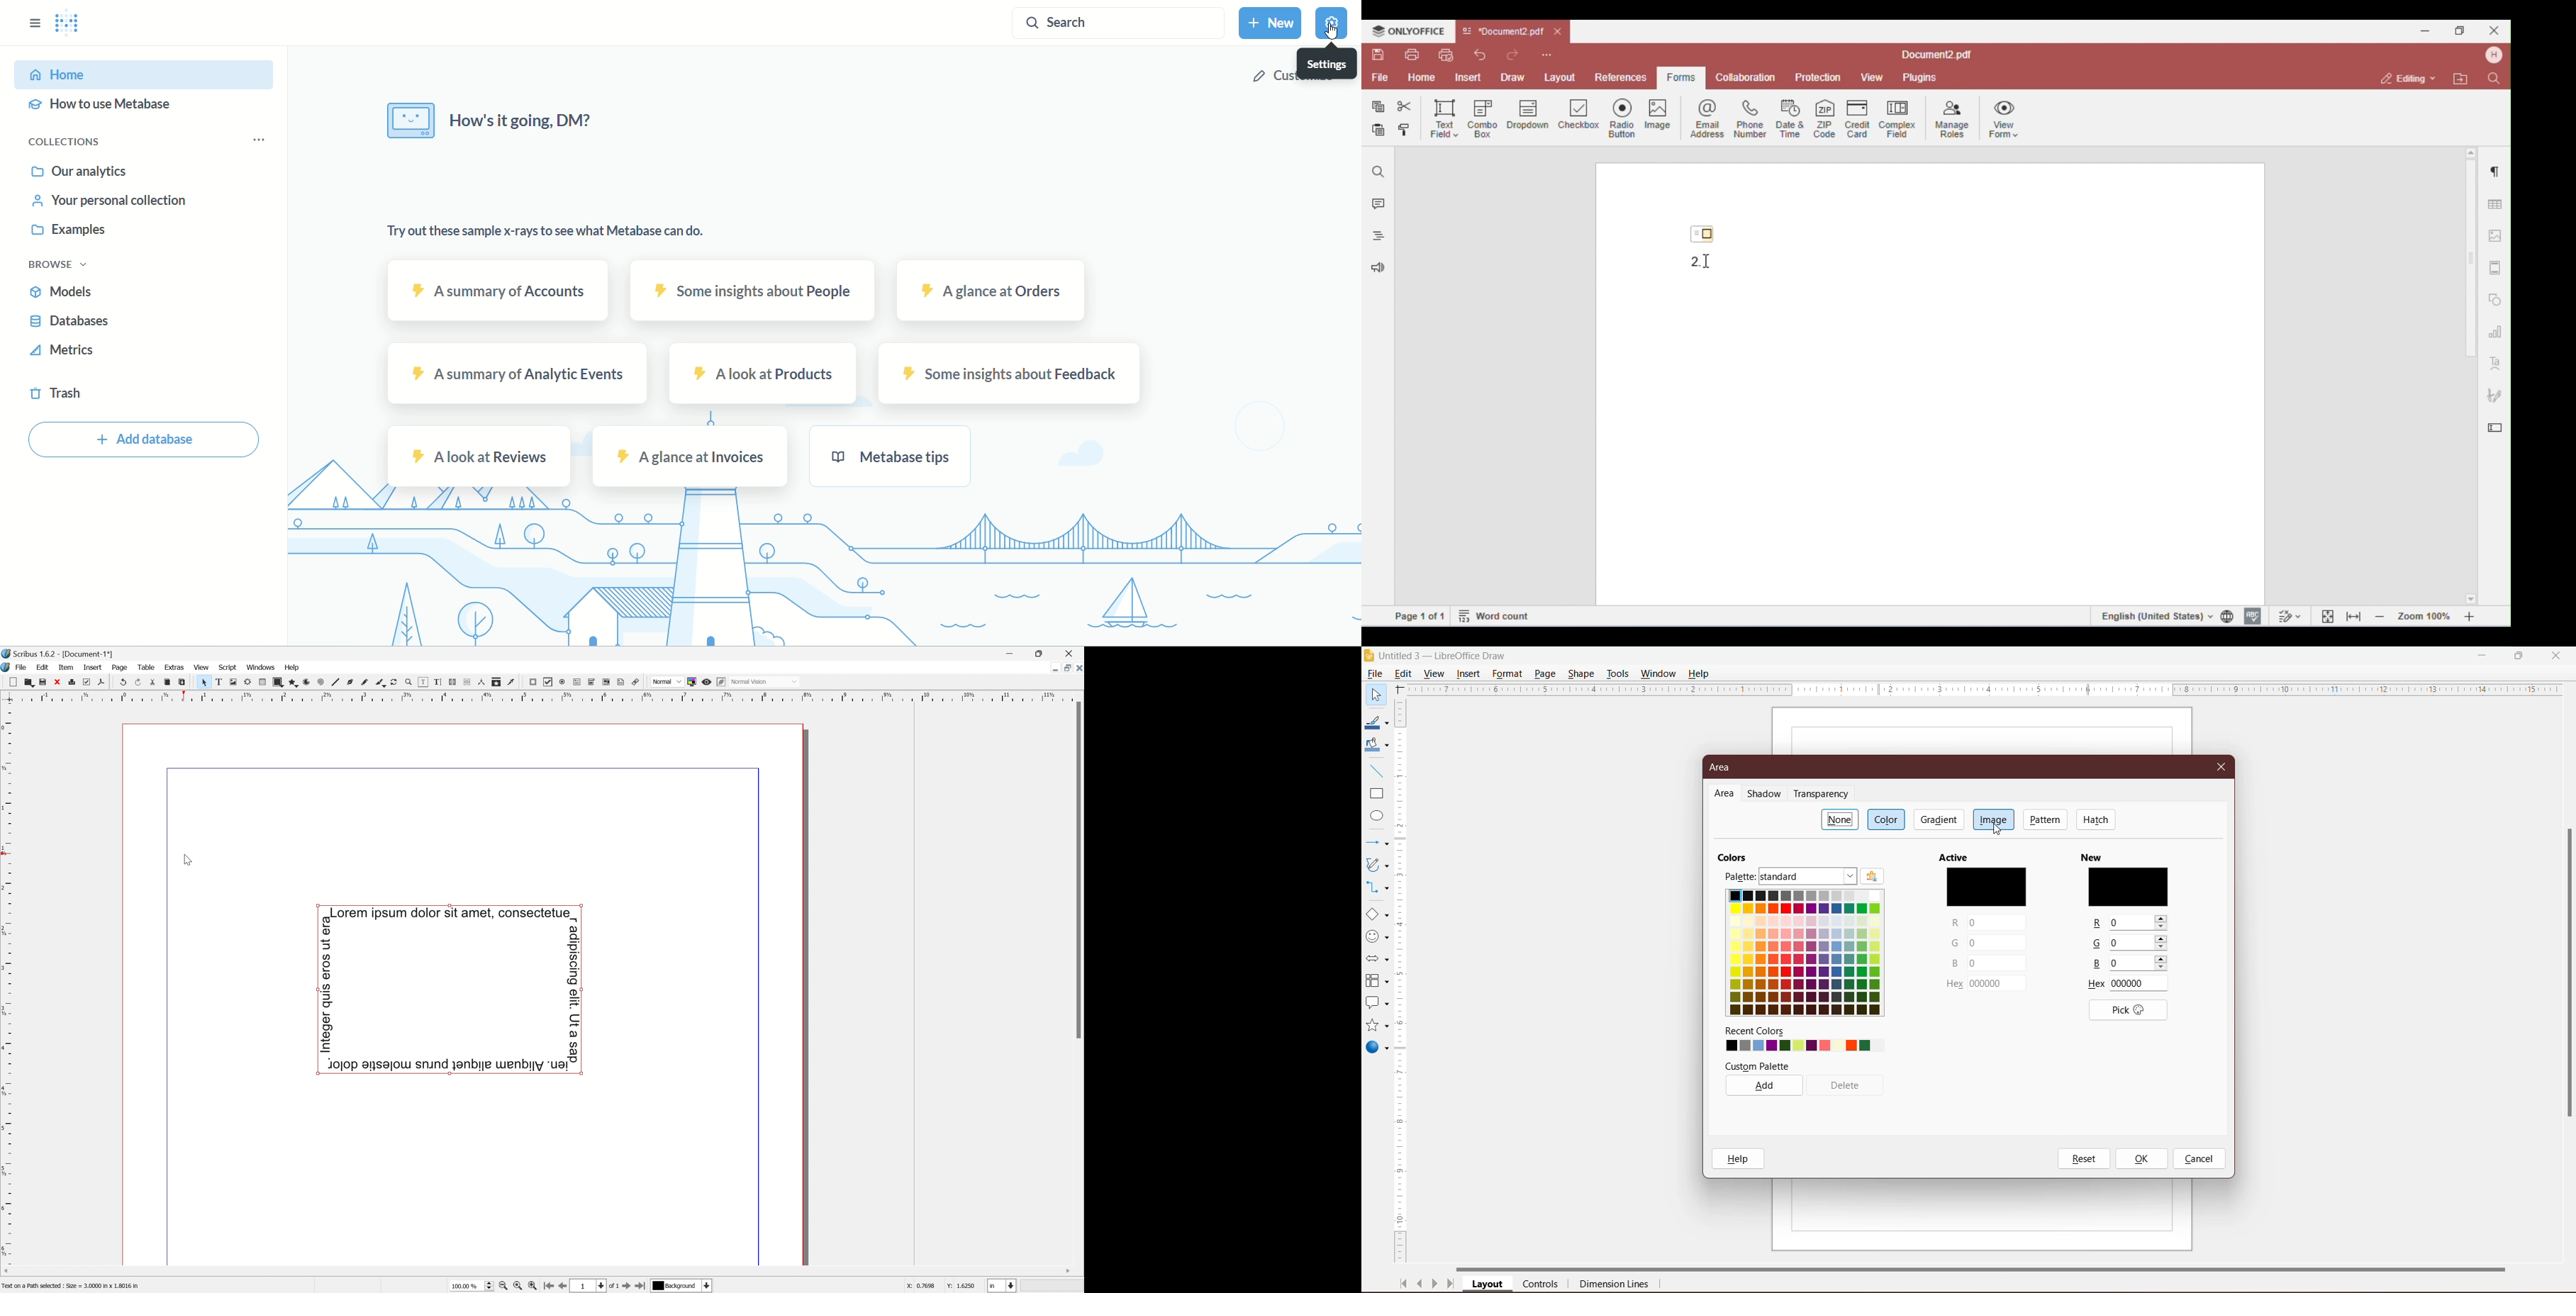  What do you see at coordinates (1507, 674) in the screenshot?
I see `Format` at bounding box center [1507, 674].